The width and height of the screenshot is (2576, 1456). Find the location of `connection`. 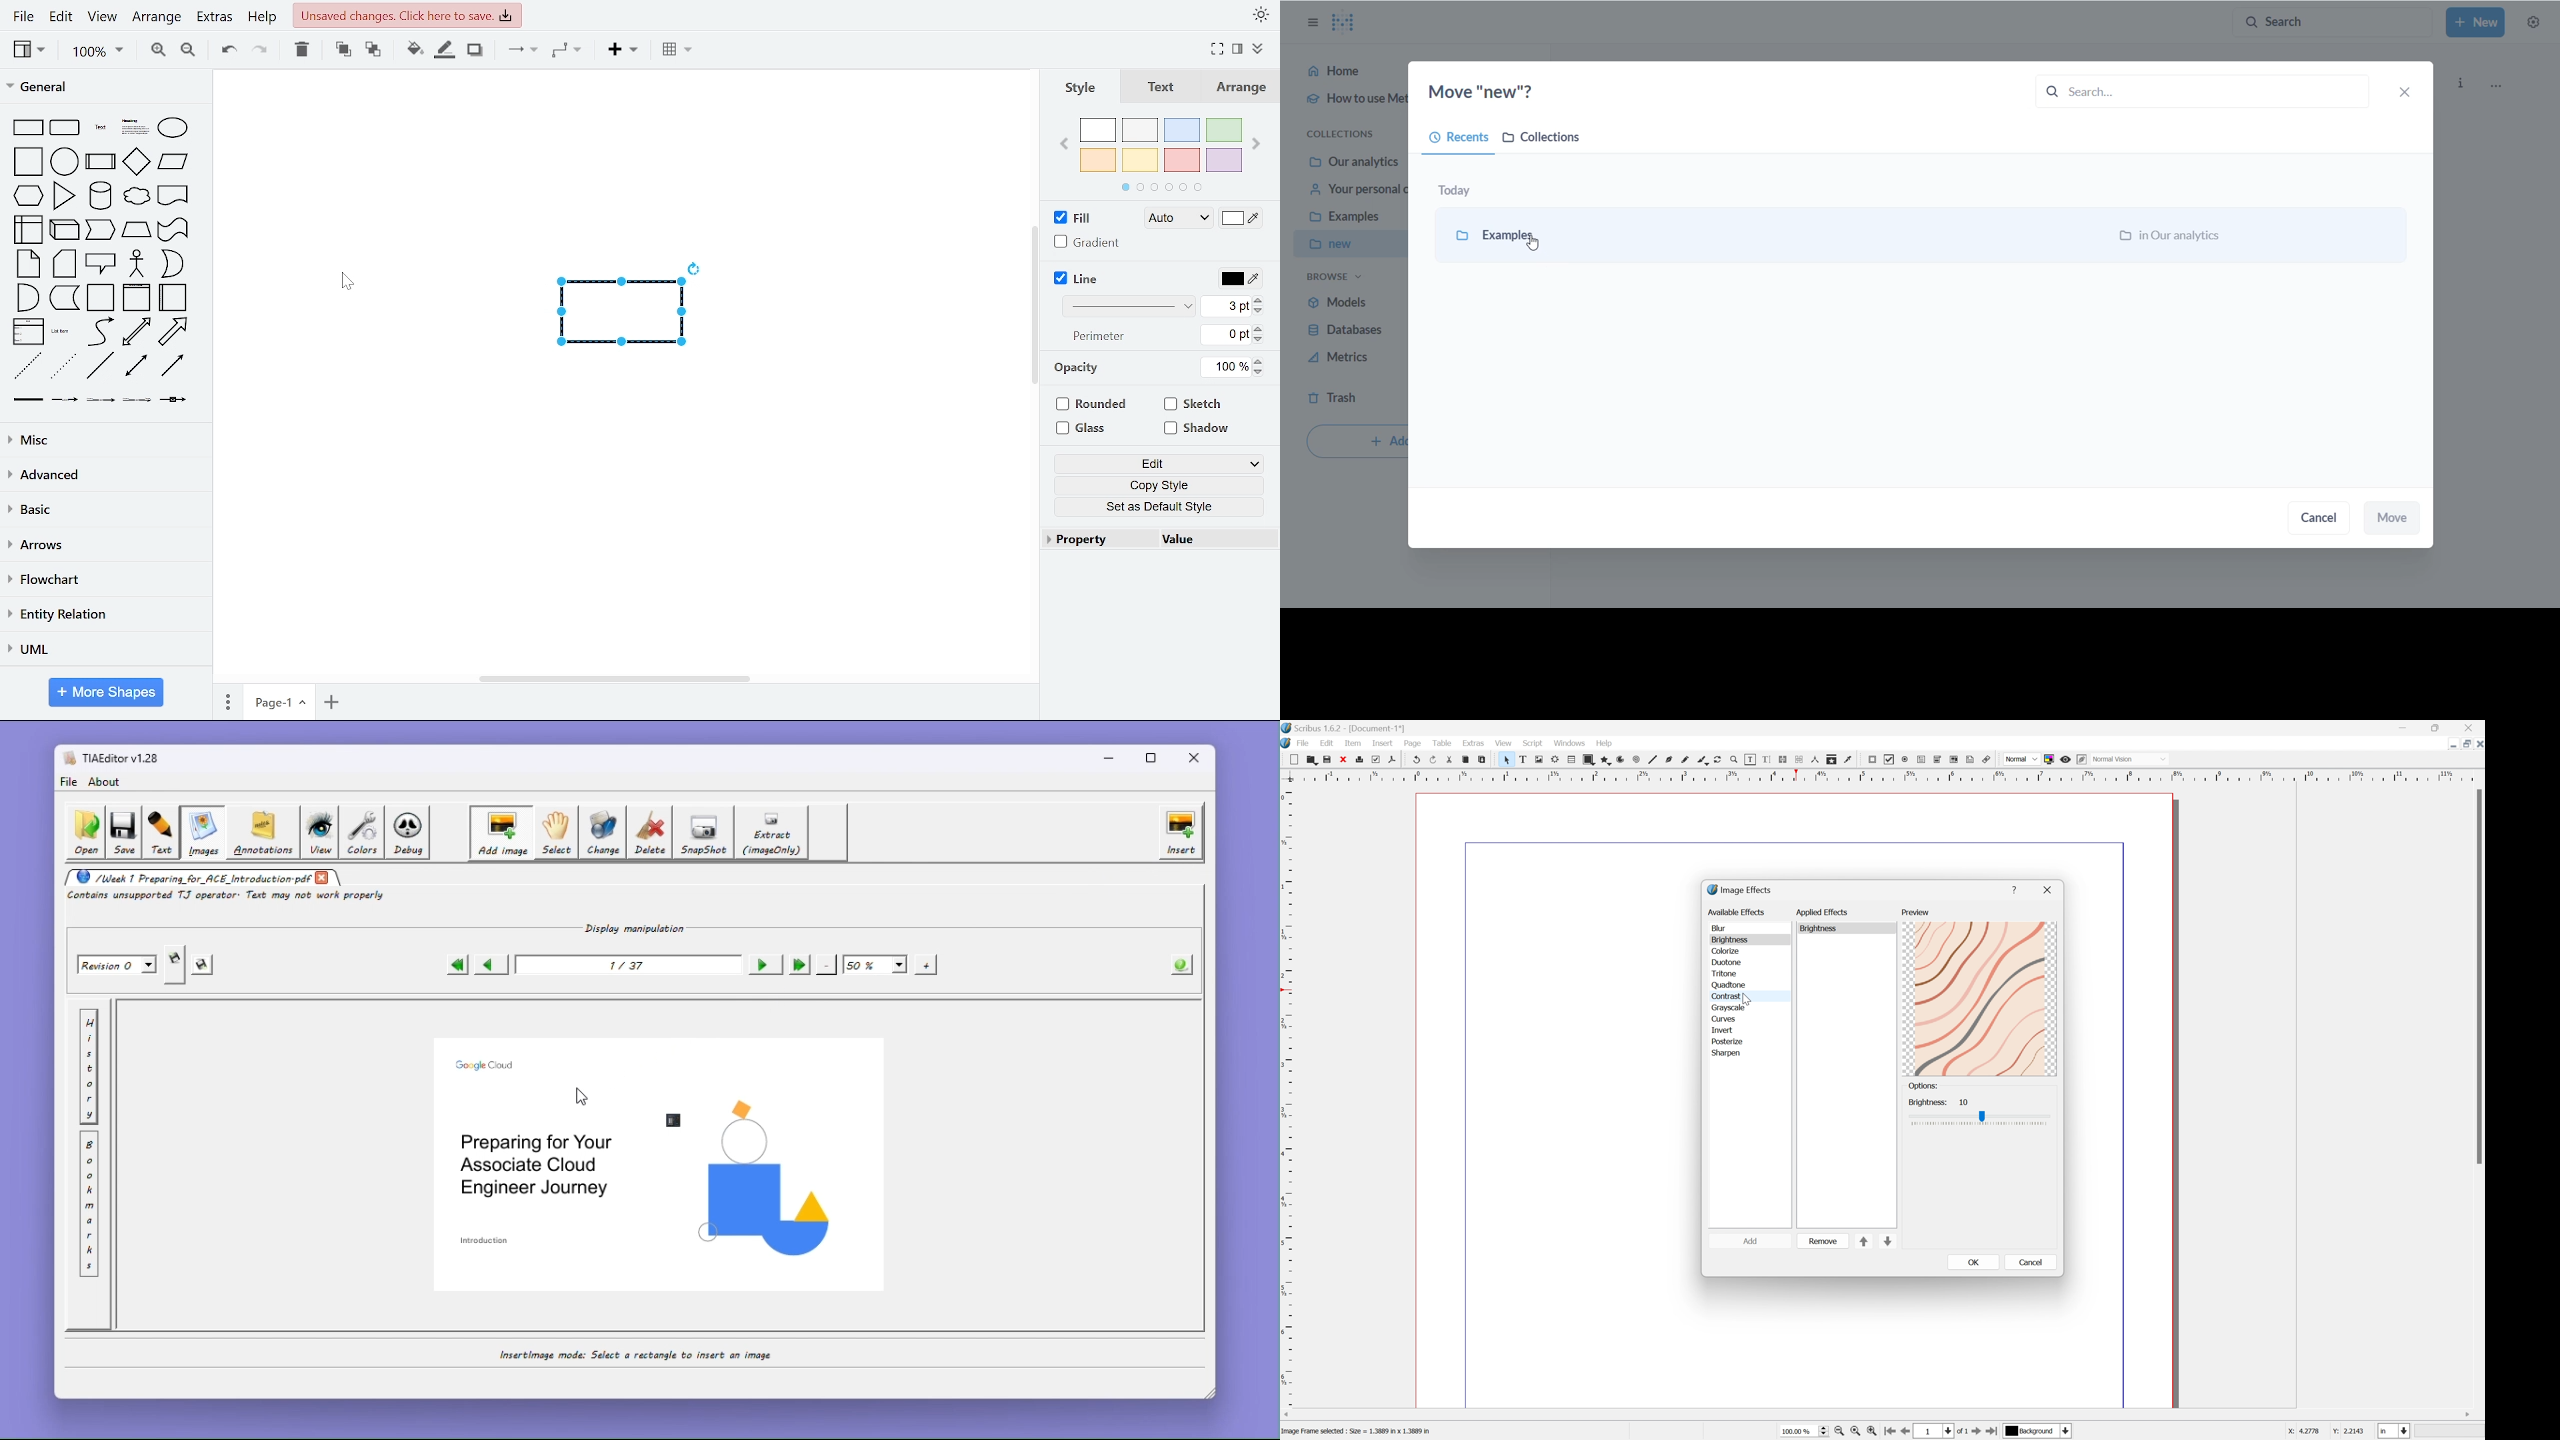

connection is located at coordinates (522, 52).